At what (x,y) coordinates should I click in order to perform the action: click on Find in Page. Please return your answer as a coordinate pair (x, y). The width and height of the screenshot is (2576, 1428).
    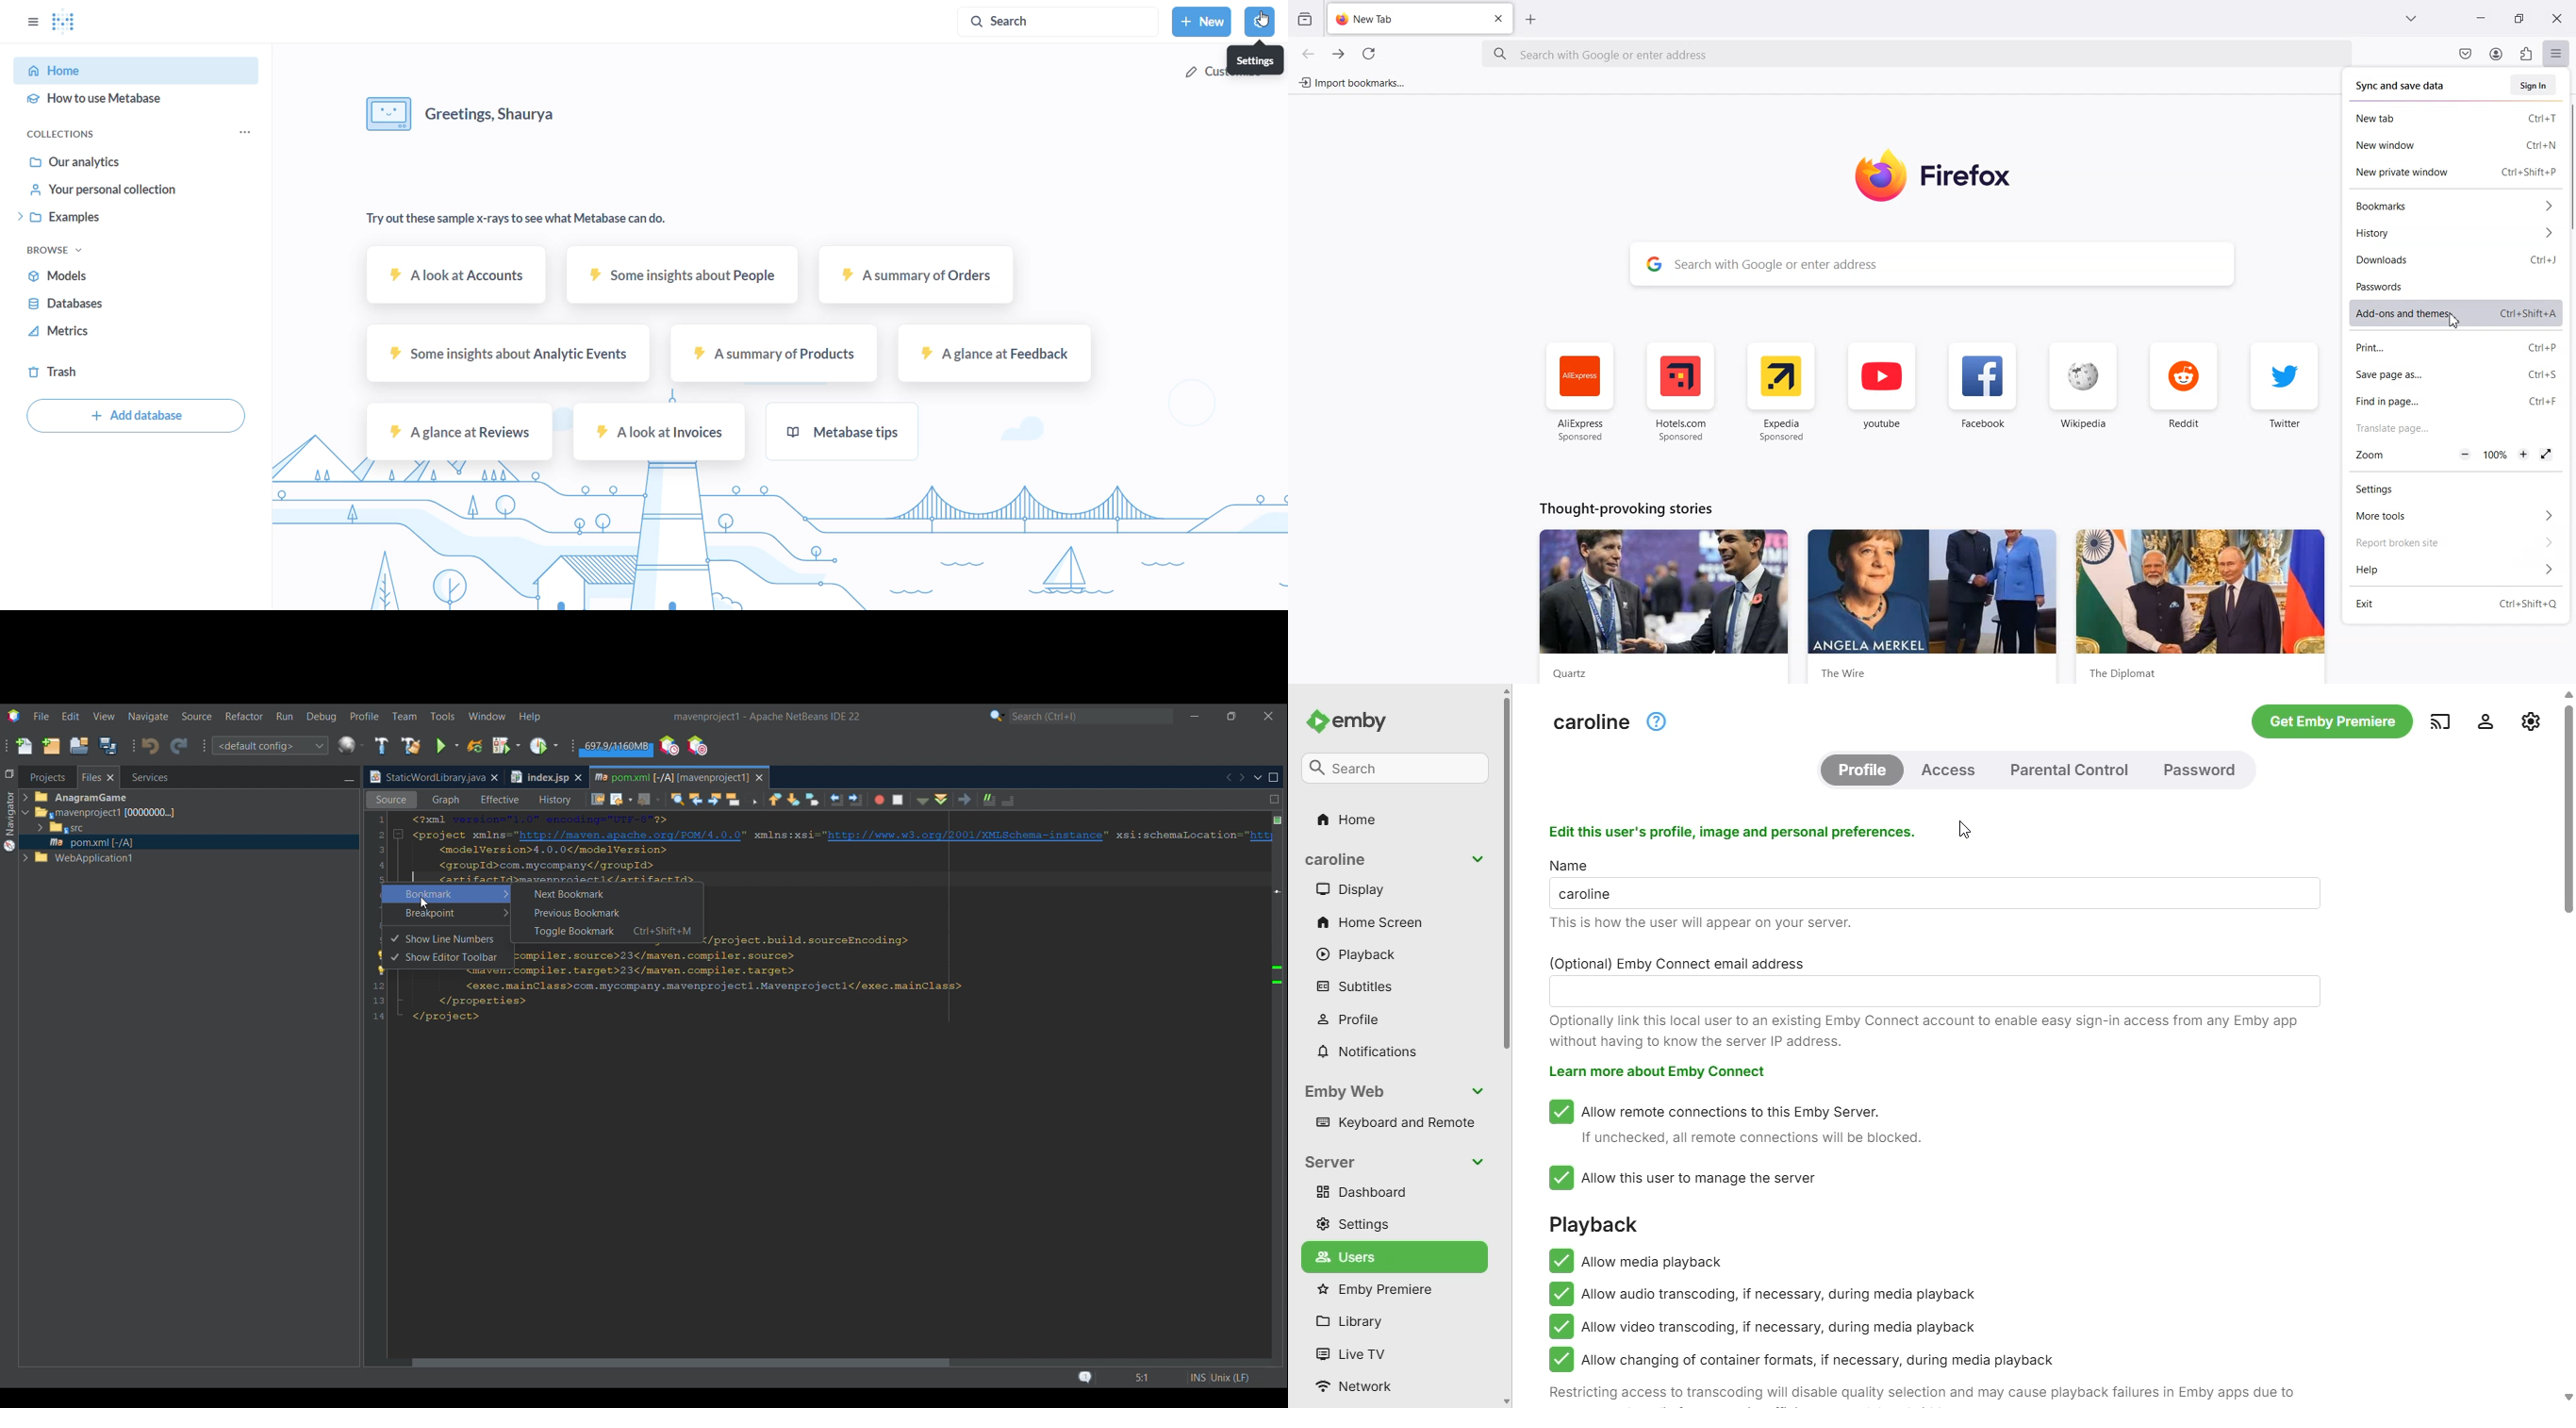
    Looking at the image, I should click on (2452, 401).